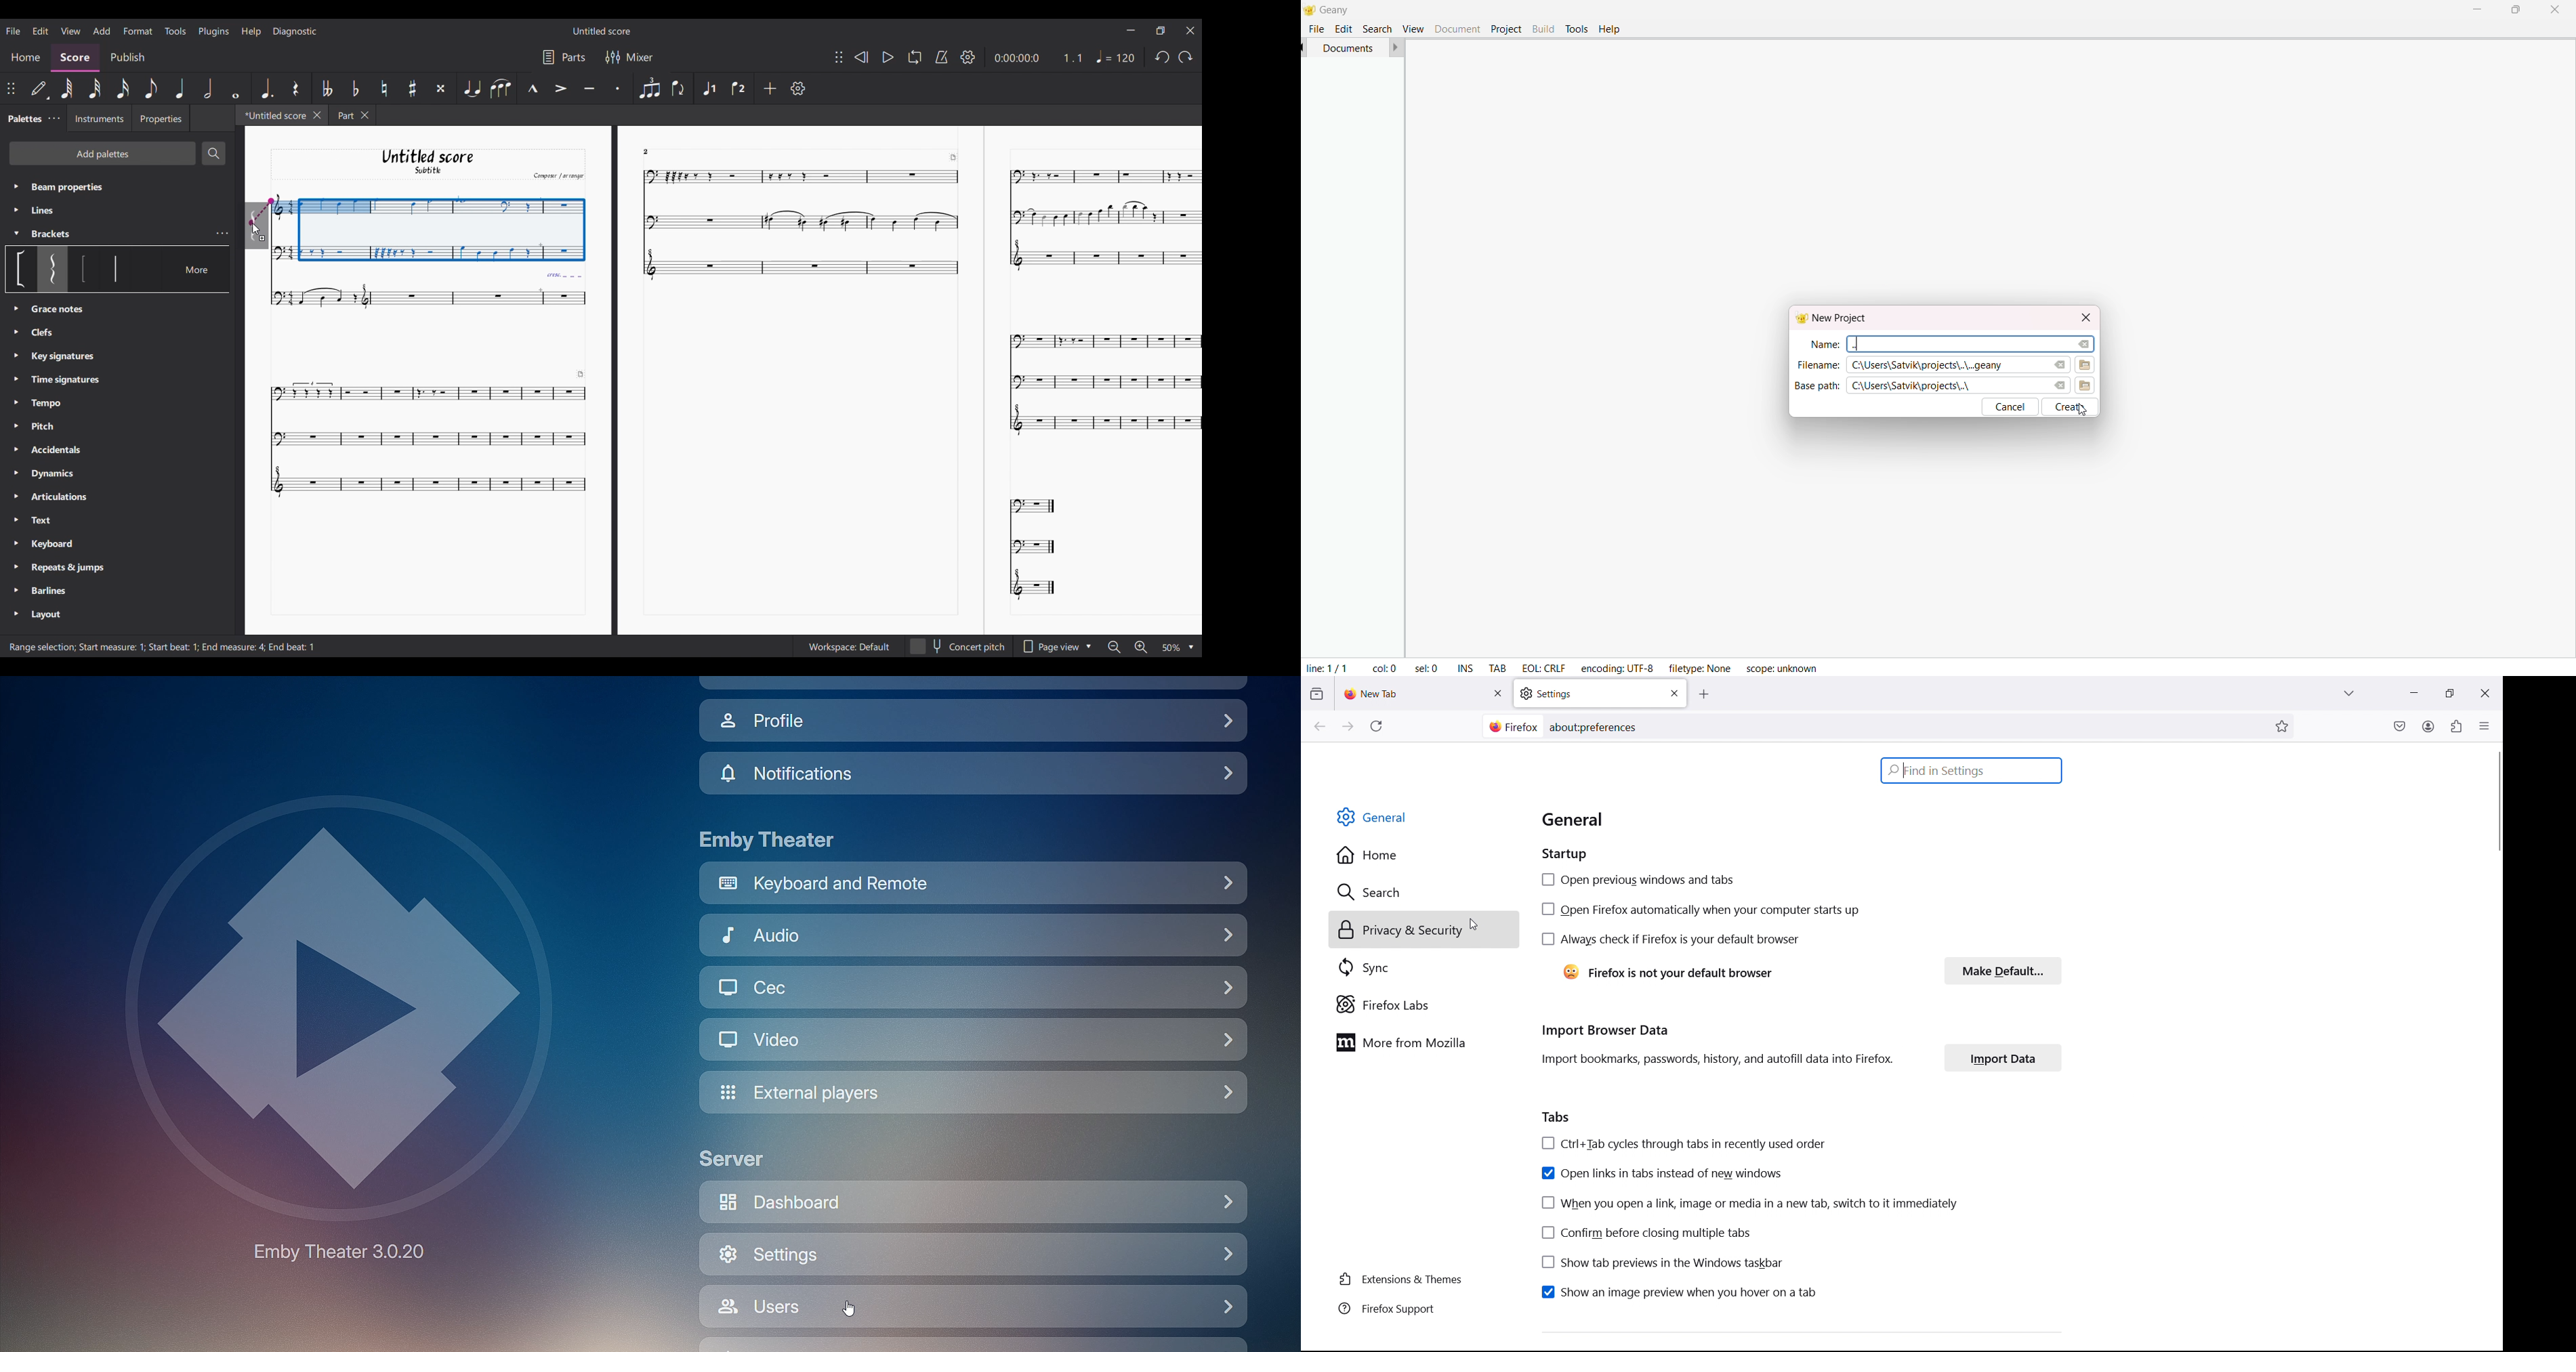 This screenshot has width=2576, height=1372. I want to click on Tempo, so click(1118, 56).